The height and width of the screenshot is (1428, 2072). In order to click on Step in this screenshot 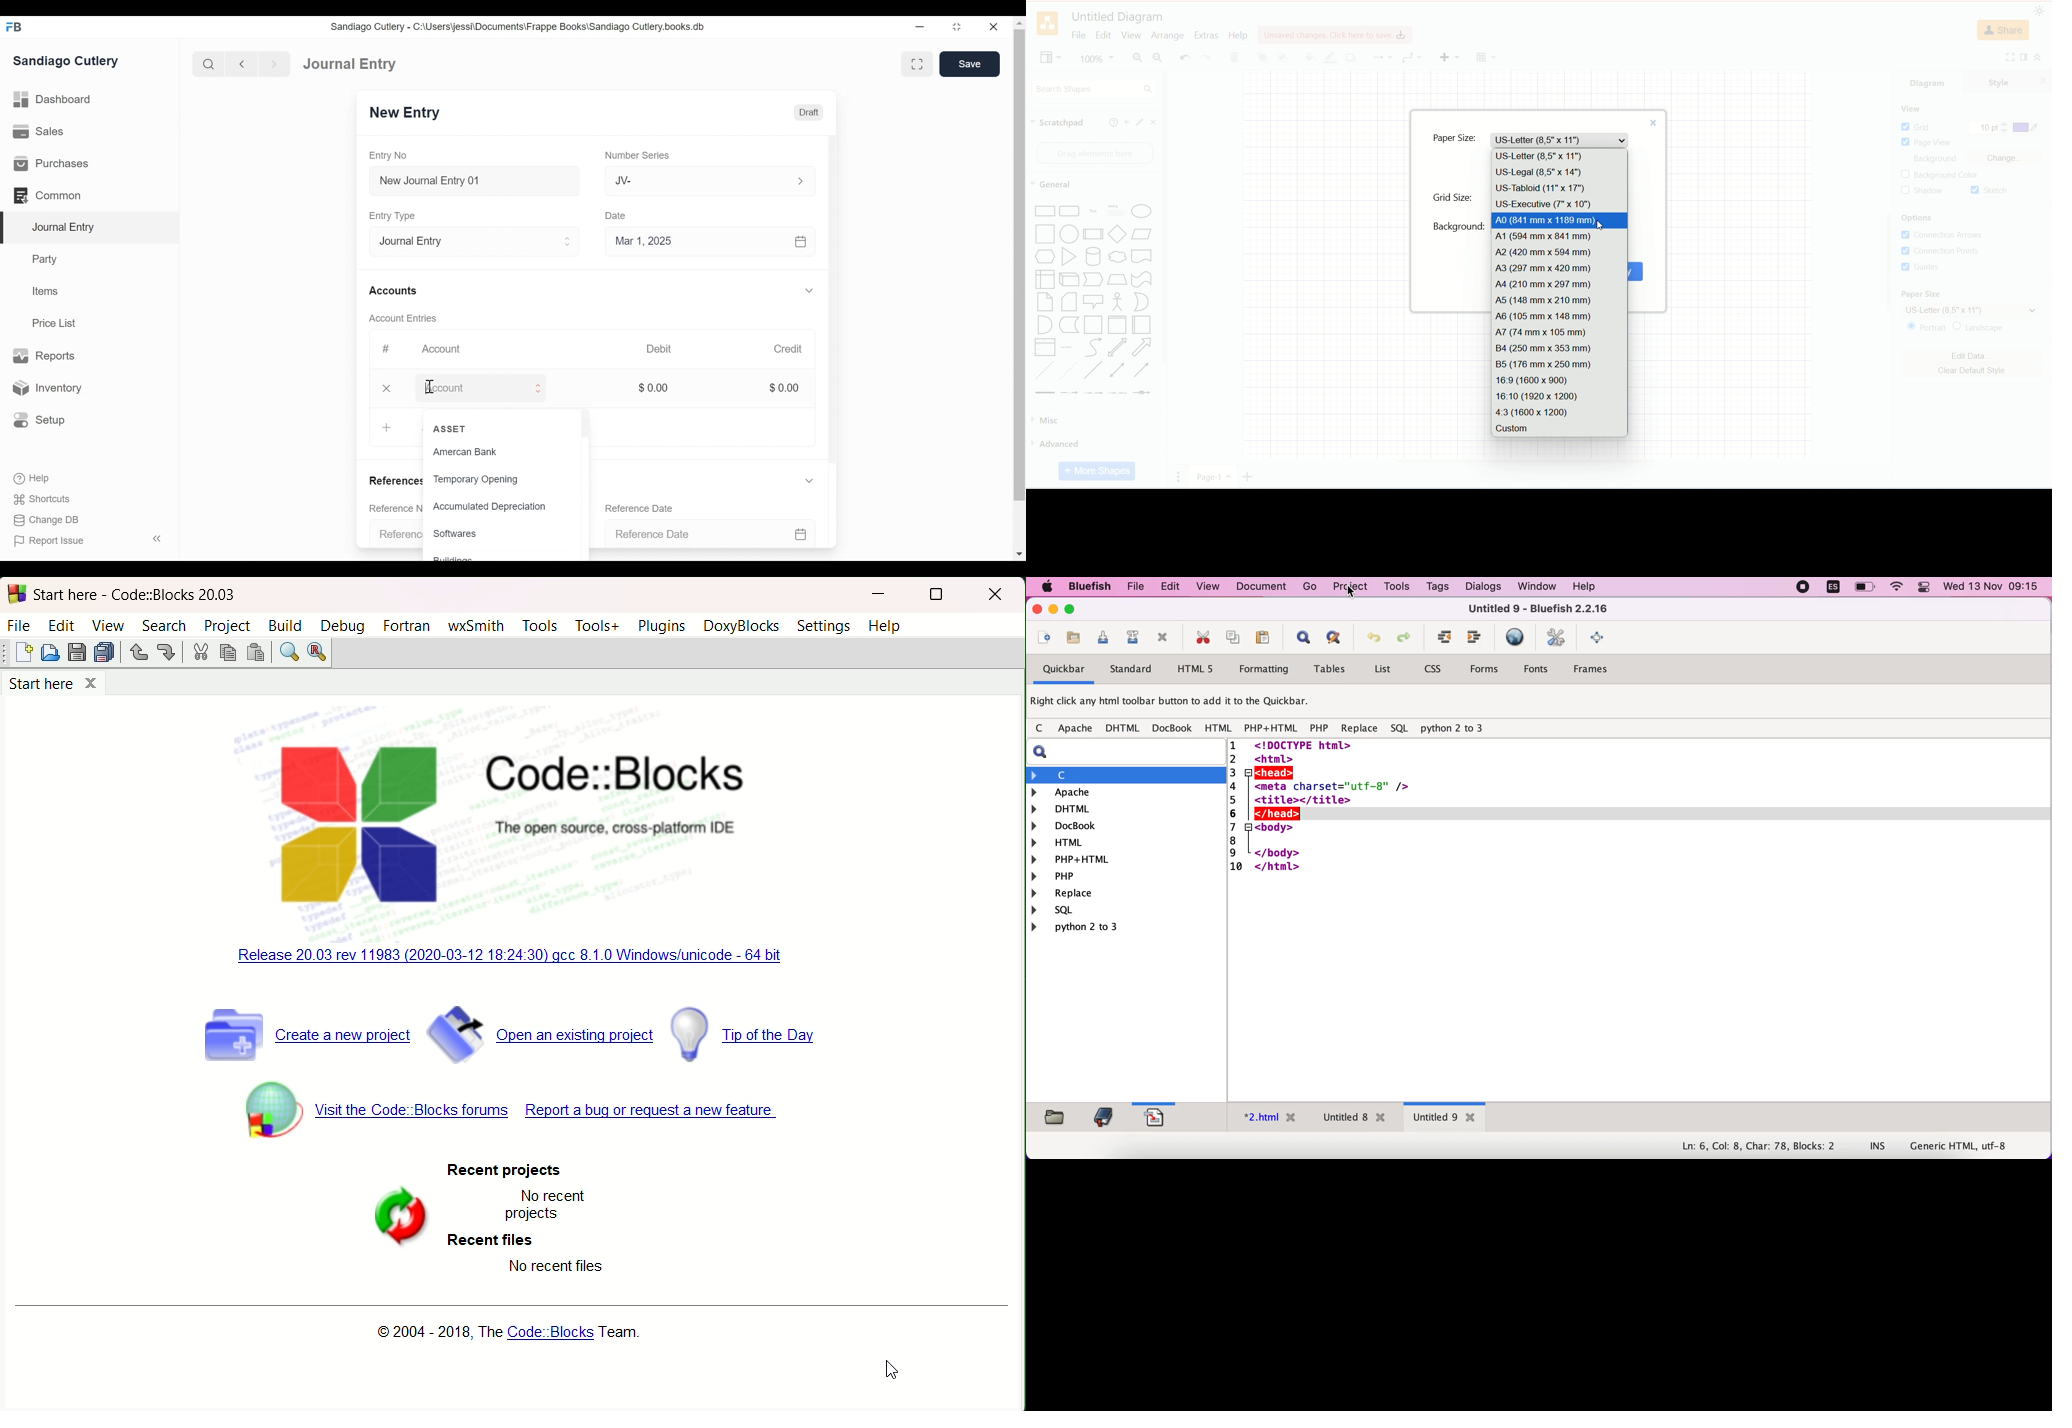, I will do `click(1093, 280)`.